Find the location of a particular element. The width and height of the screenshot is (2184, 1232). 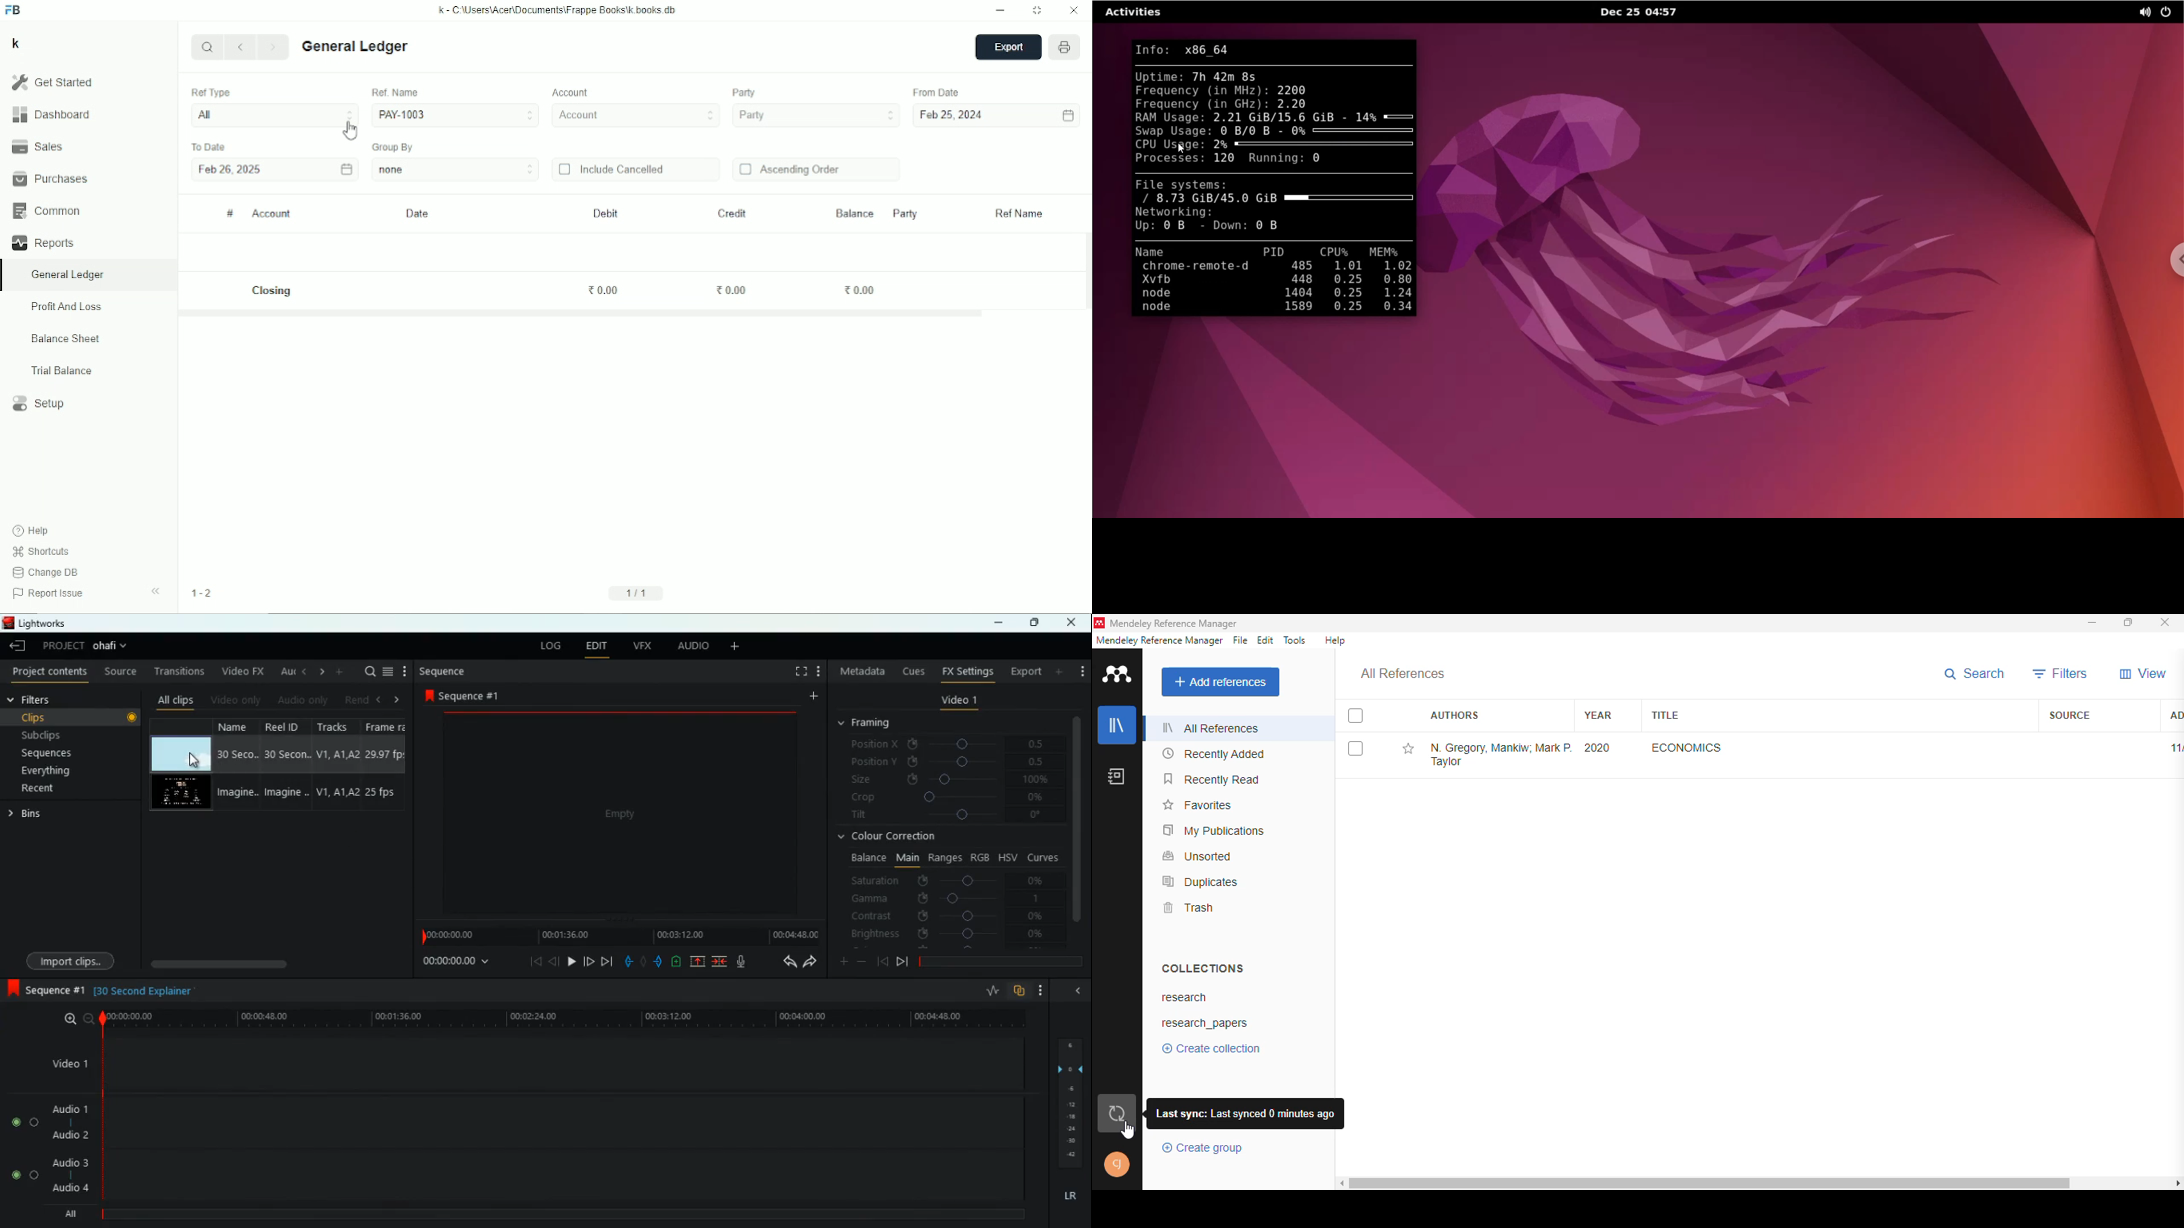

Reports is located at coordinates (42, 243).